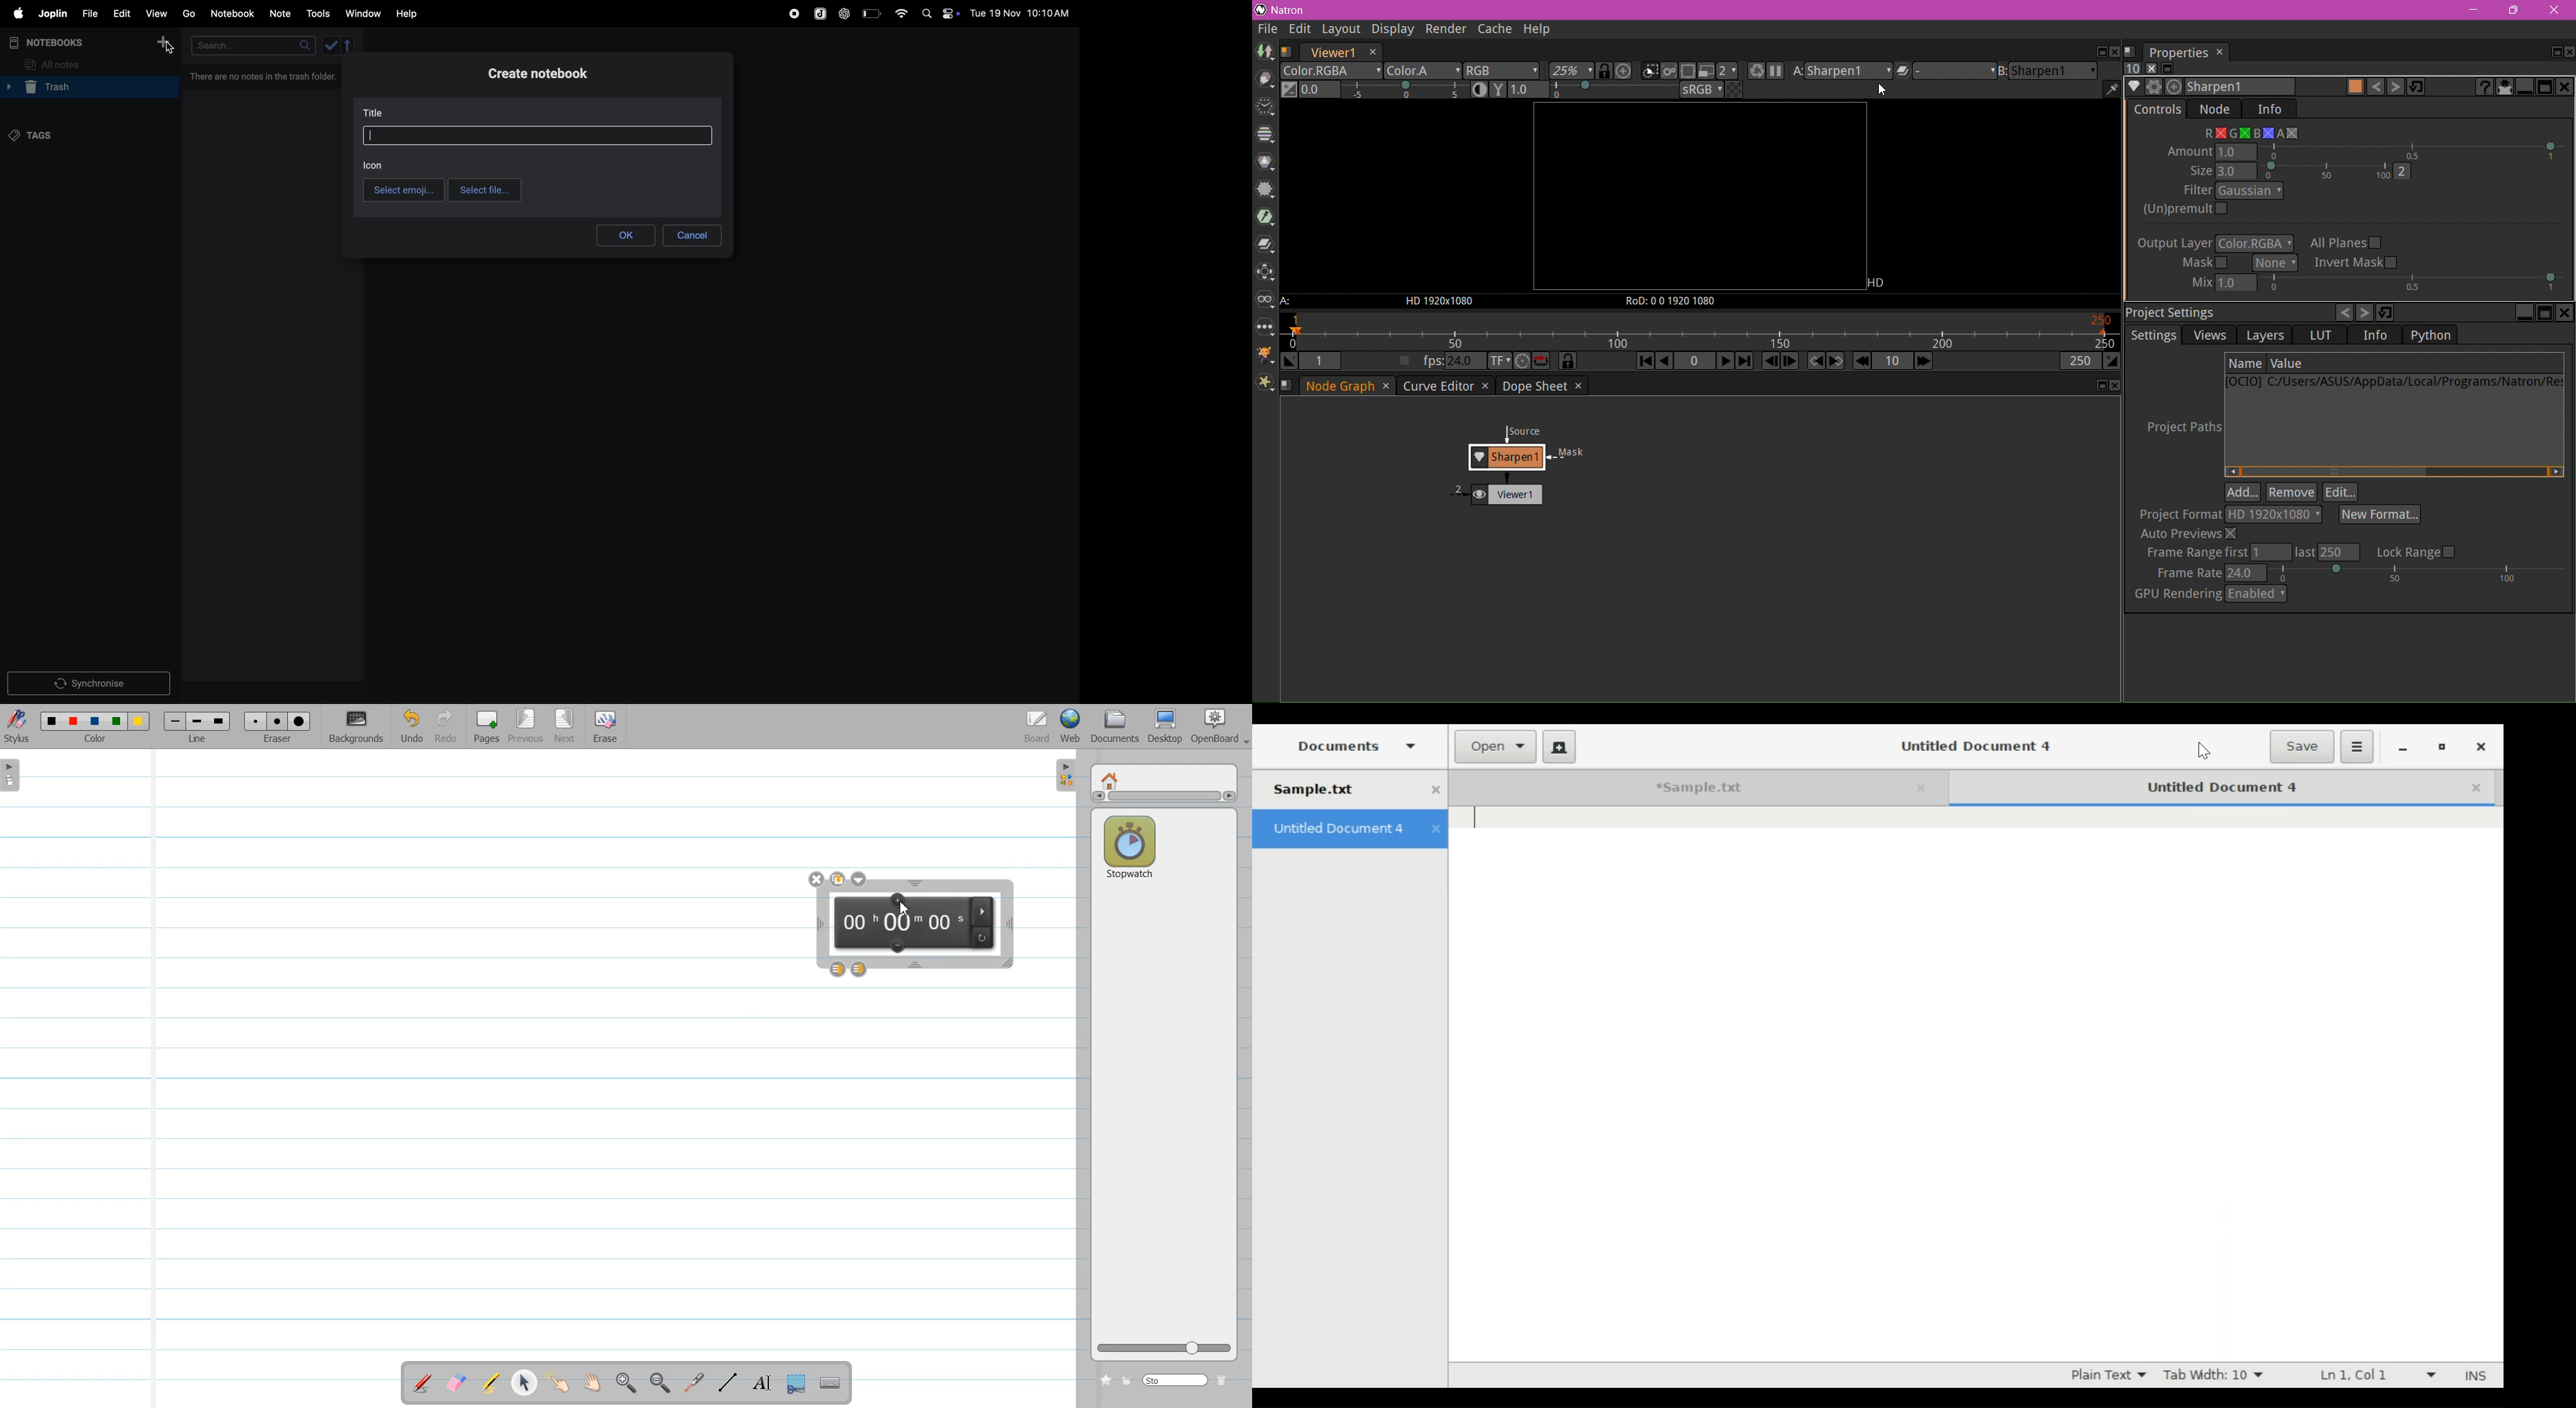 The image size is (2576, 1428). I want to click on joplin, so click(817, 12).